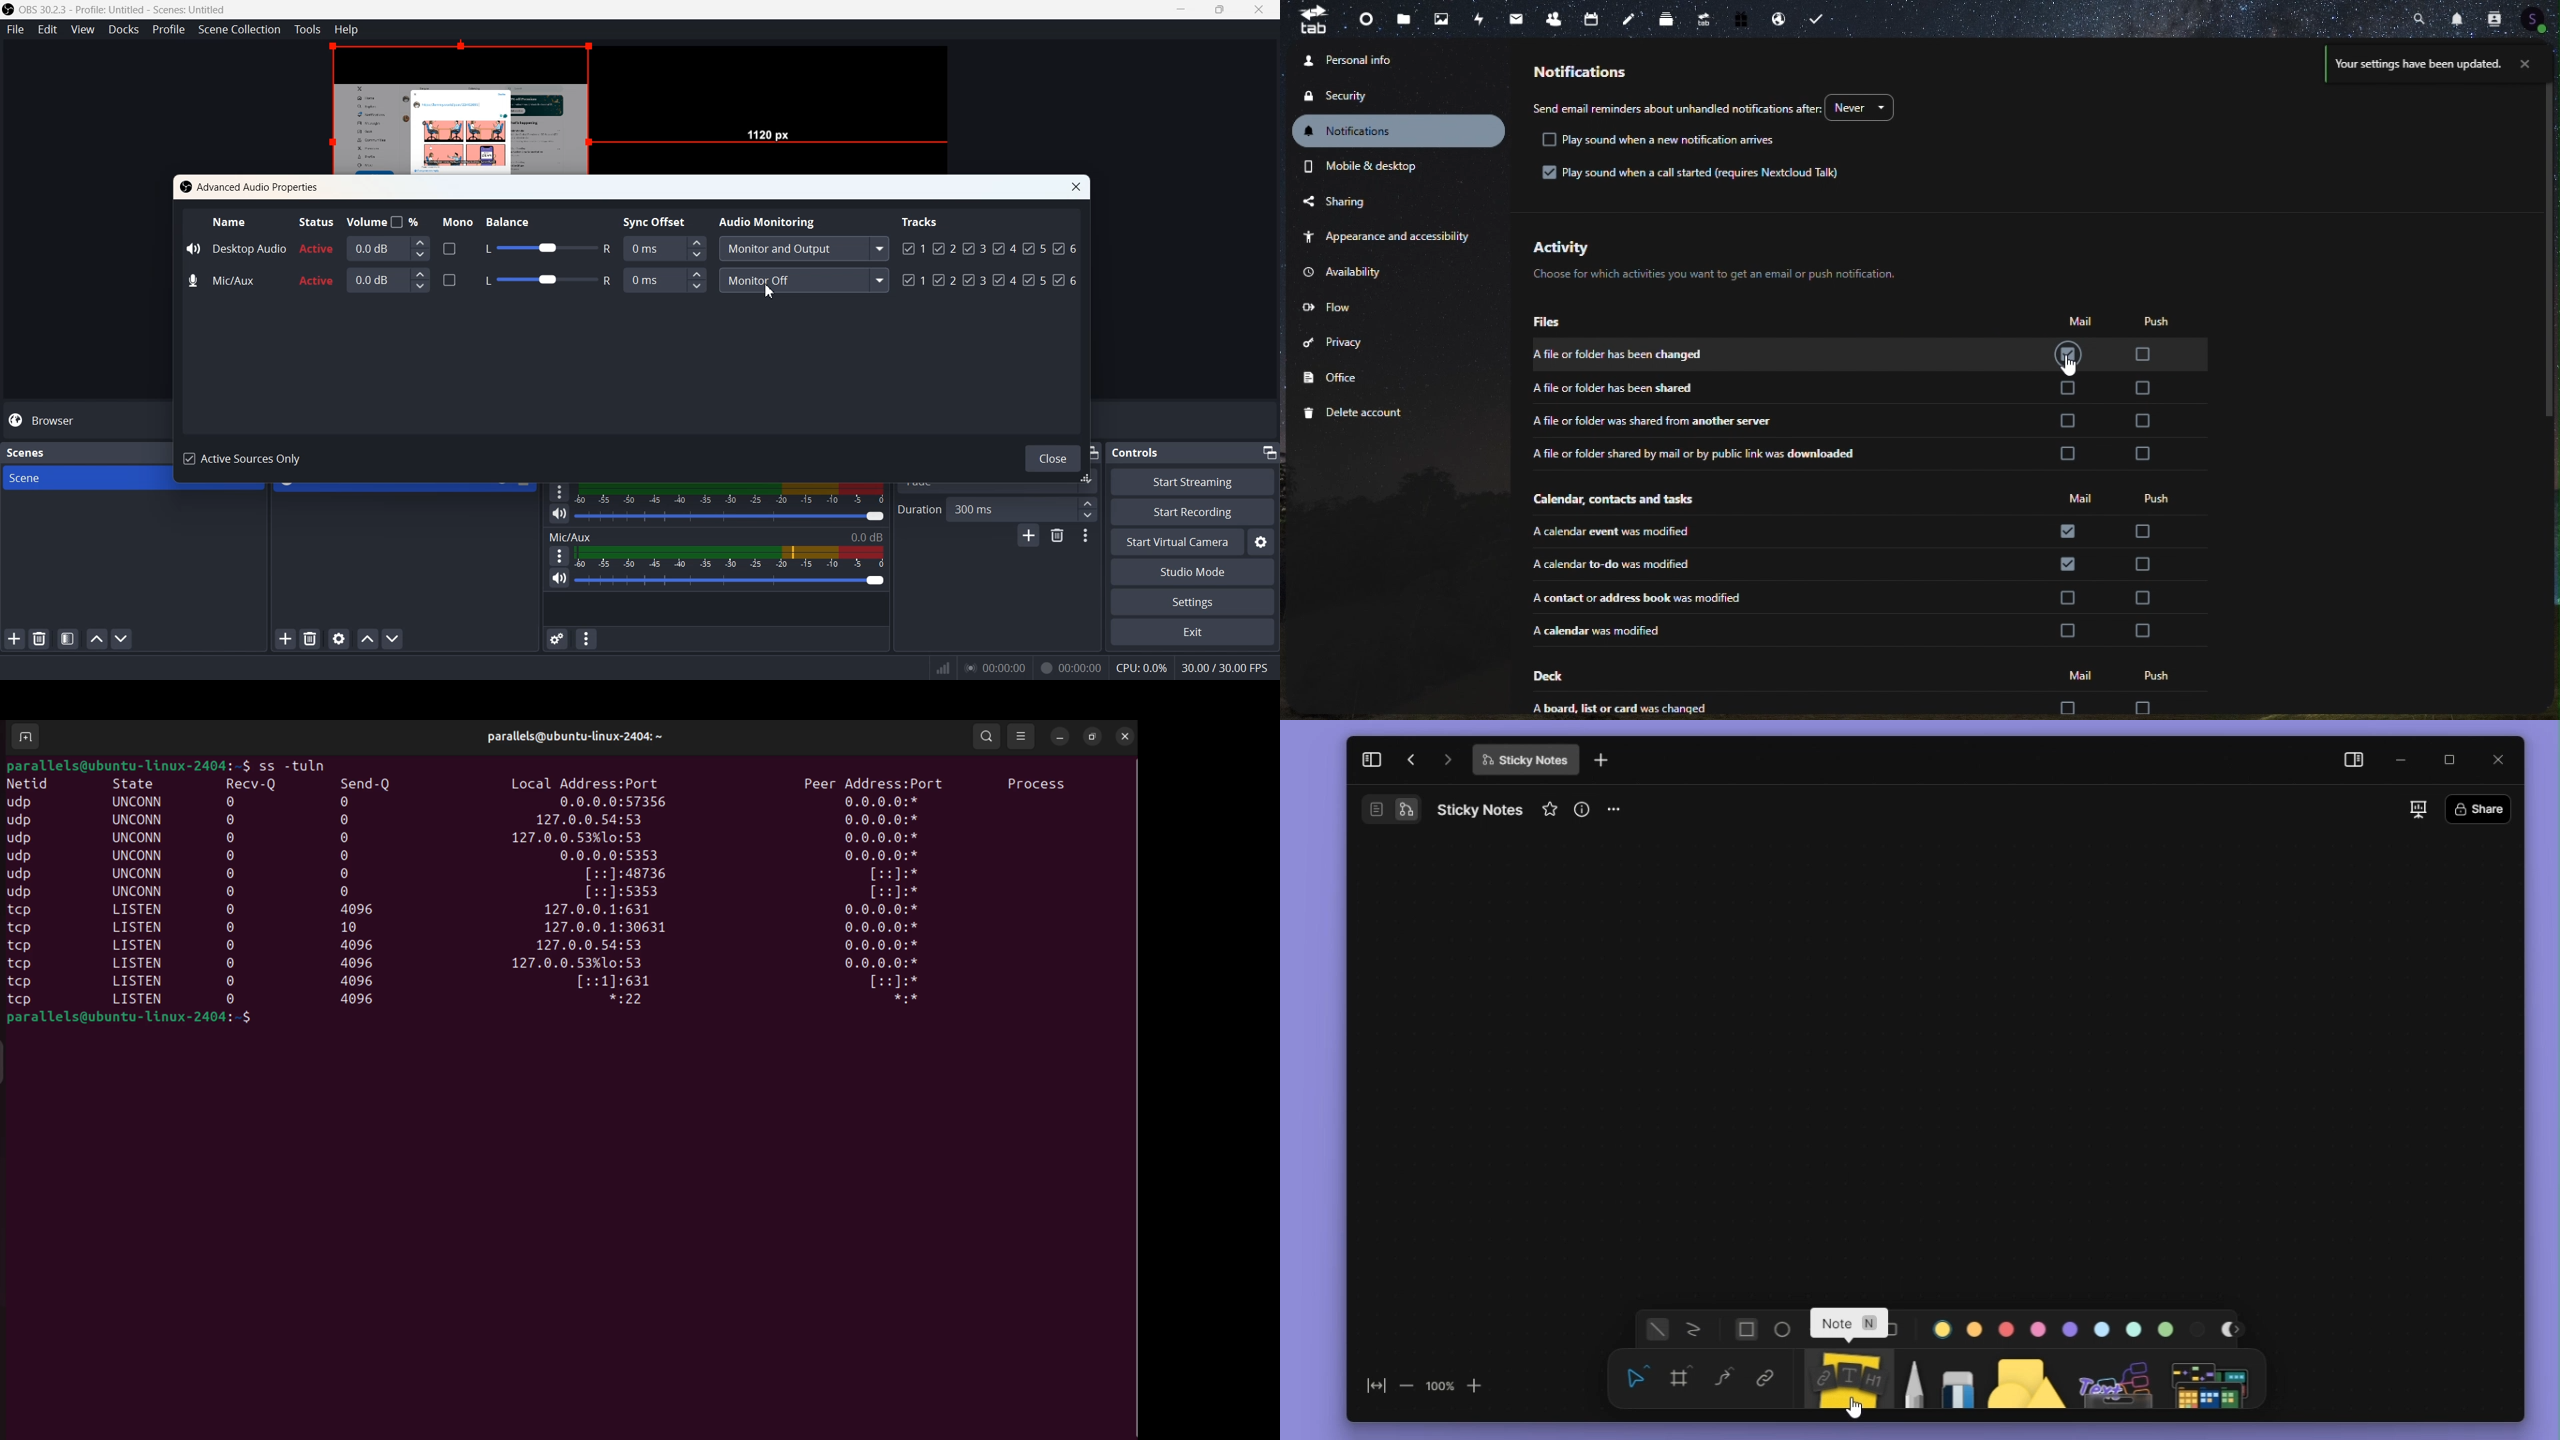 The width and height of the screenshot is (2576, 1456). What do you see at coordinates (990, 262) in the screenshot?
I see `Tracks Enabled` at bounding box center [990, 262].